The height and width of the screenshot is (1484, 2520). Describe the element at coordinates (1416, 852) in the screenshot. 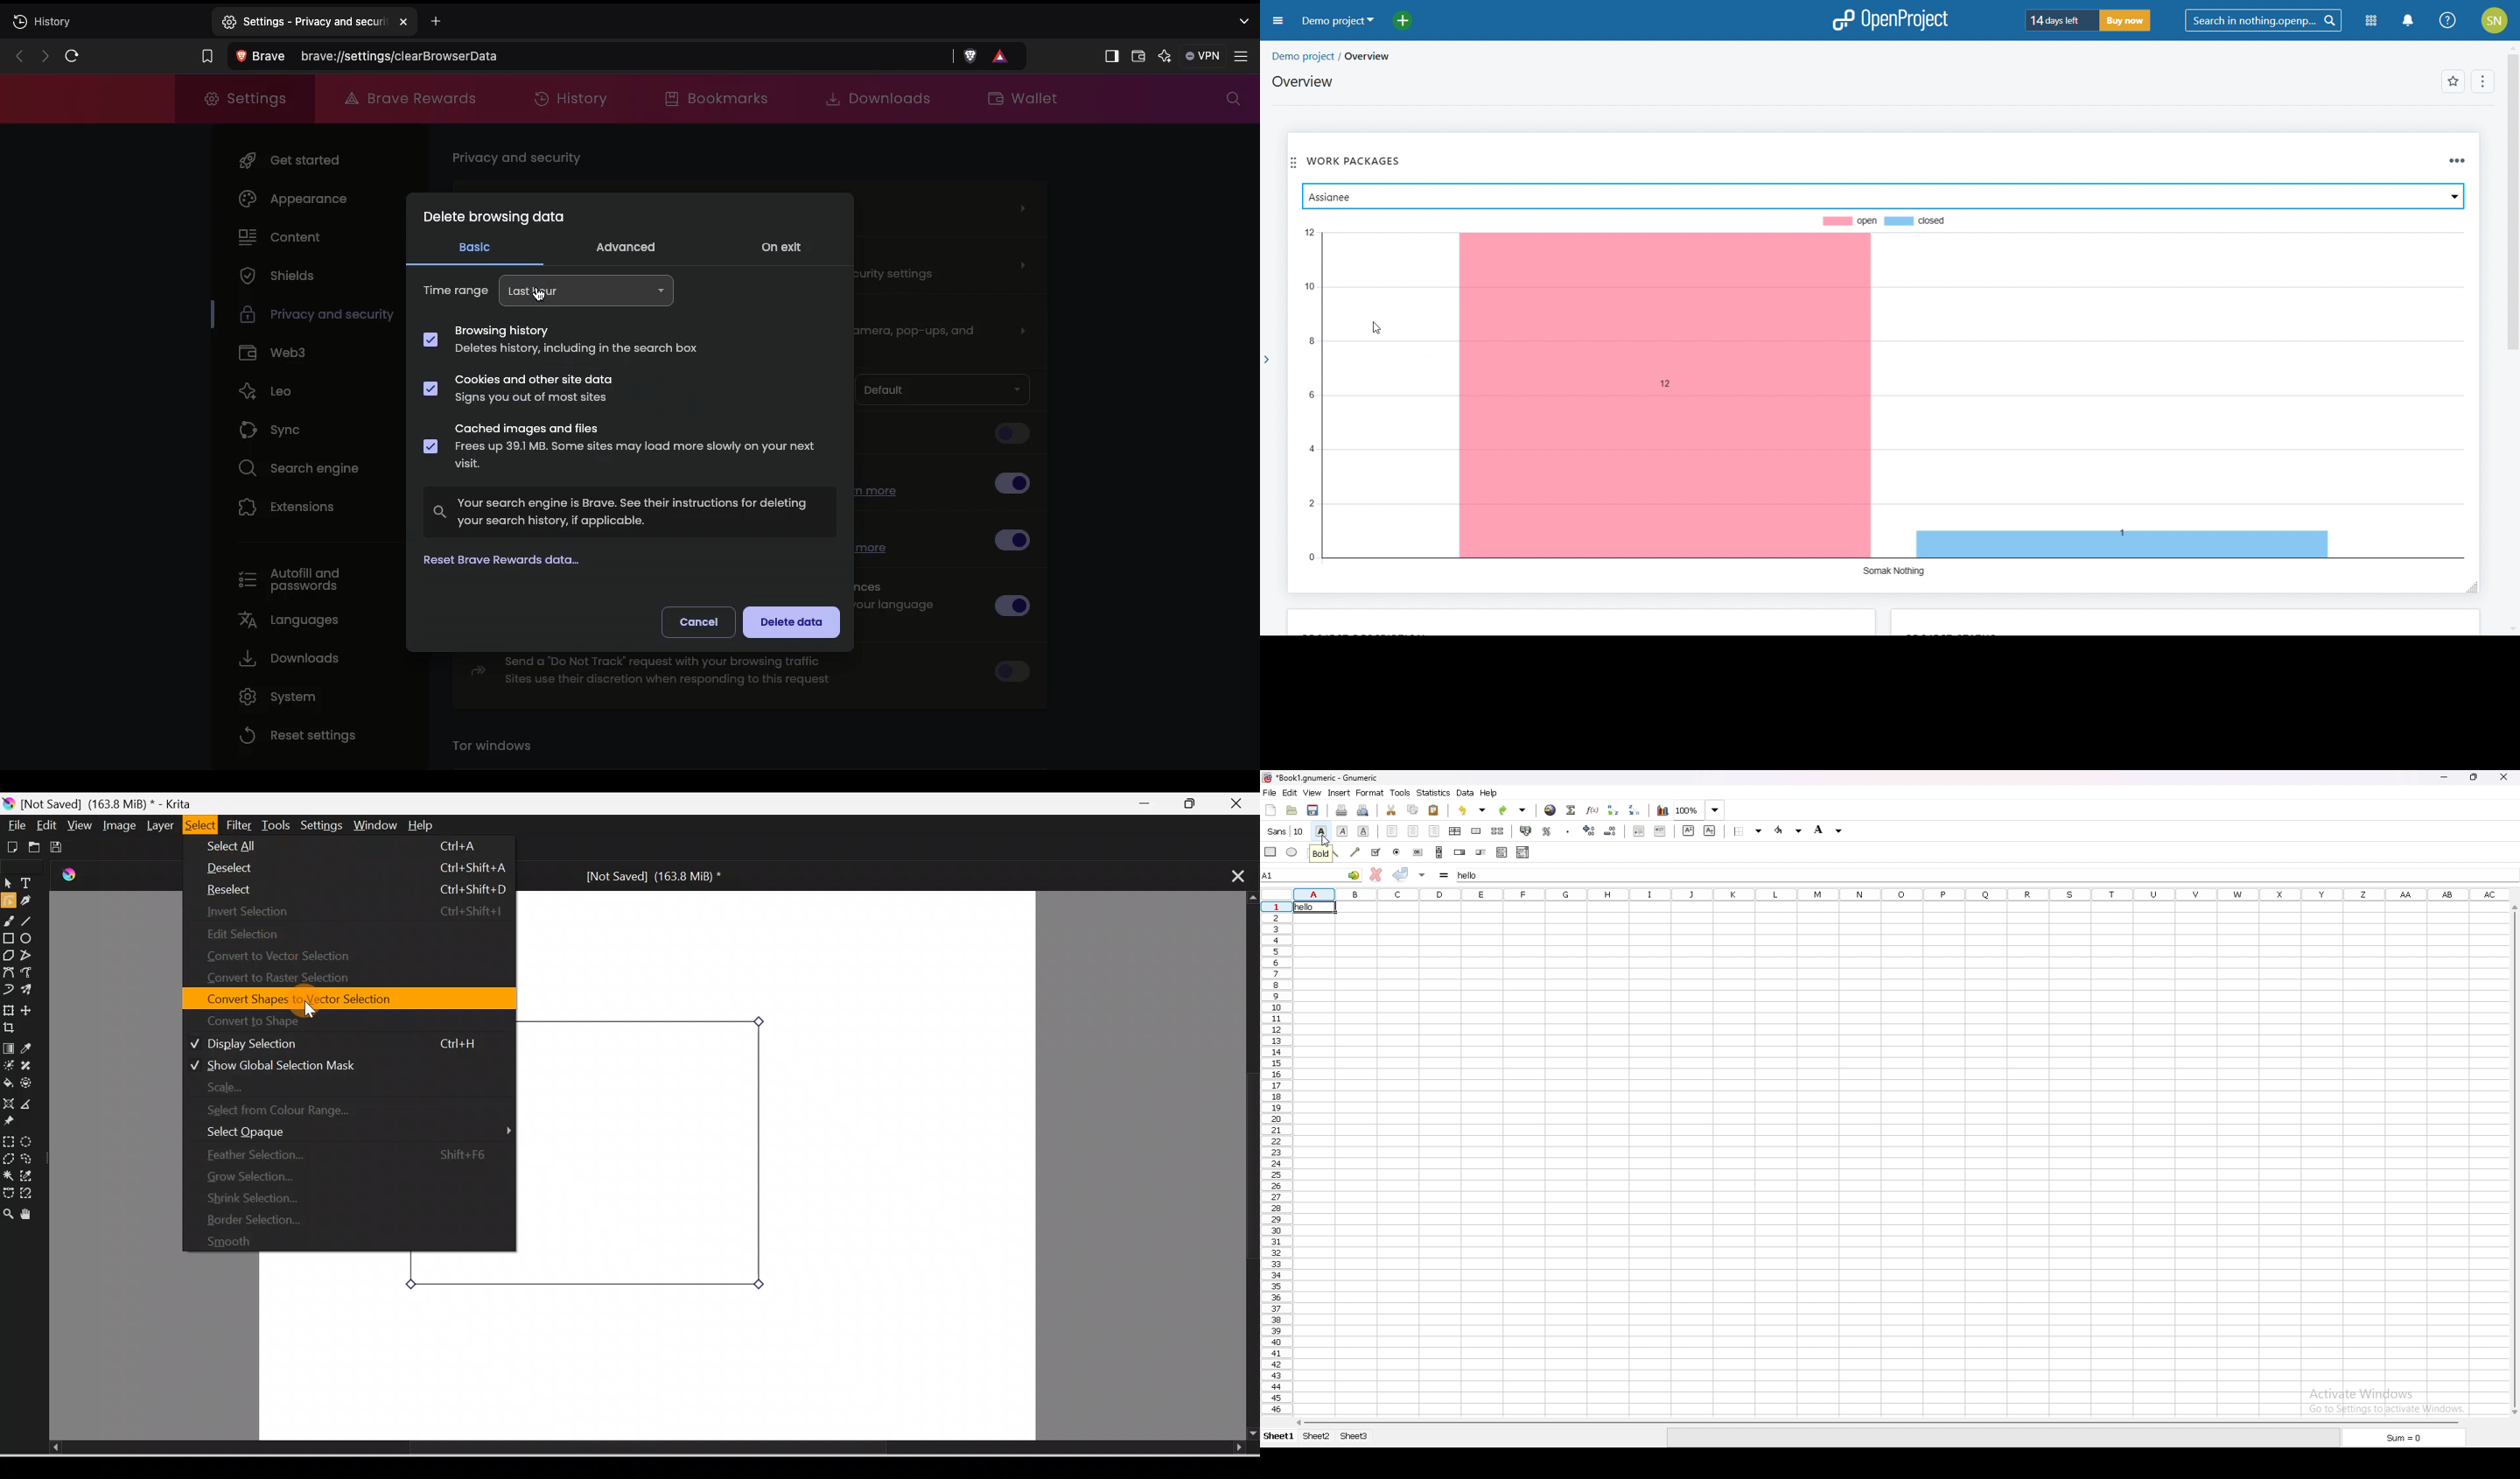

I see `button` at that location.